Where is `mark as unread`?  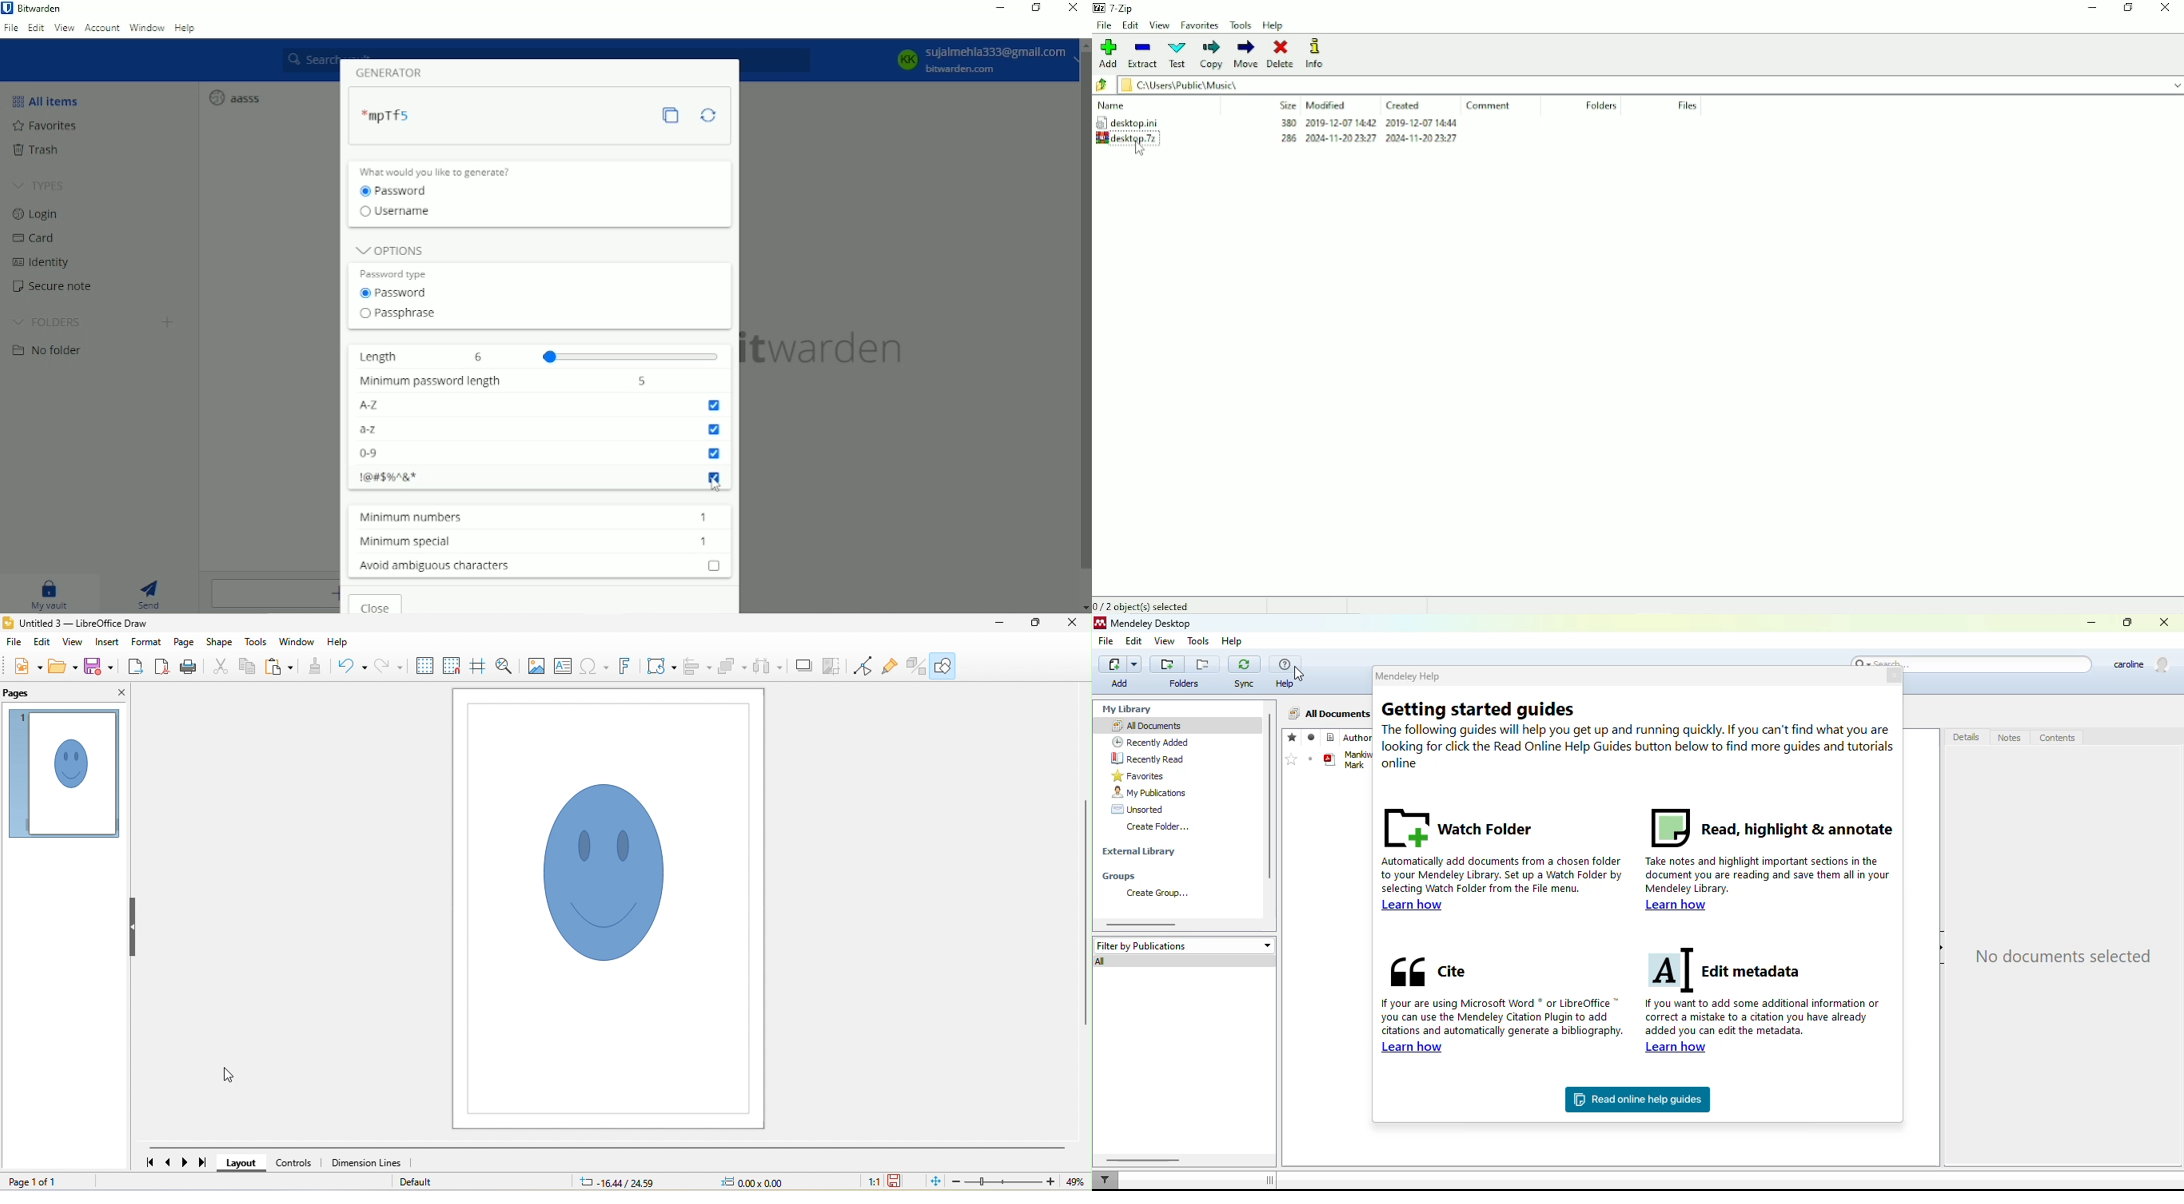
mark as unread is located at coordinates (1311, 759).